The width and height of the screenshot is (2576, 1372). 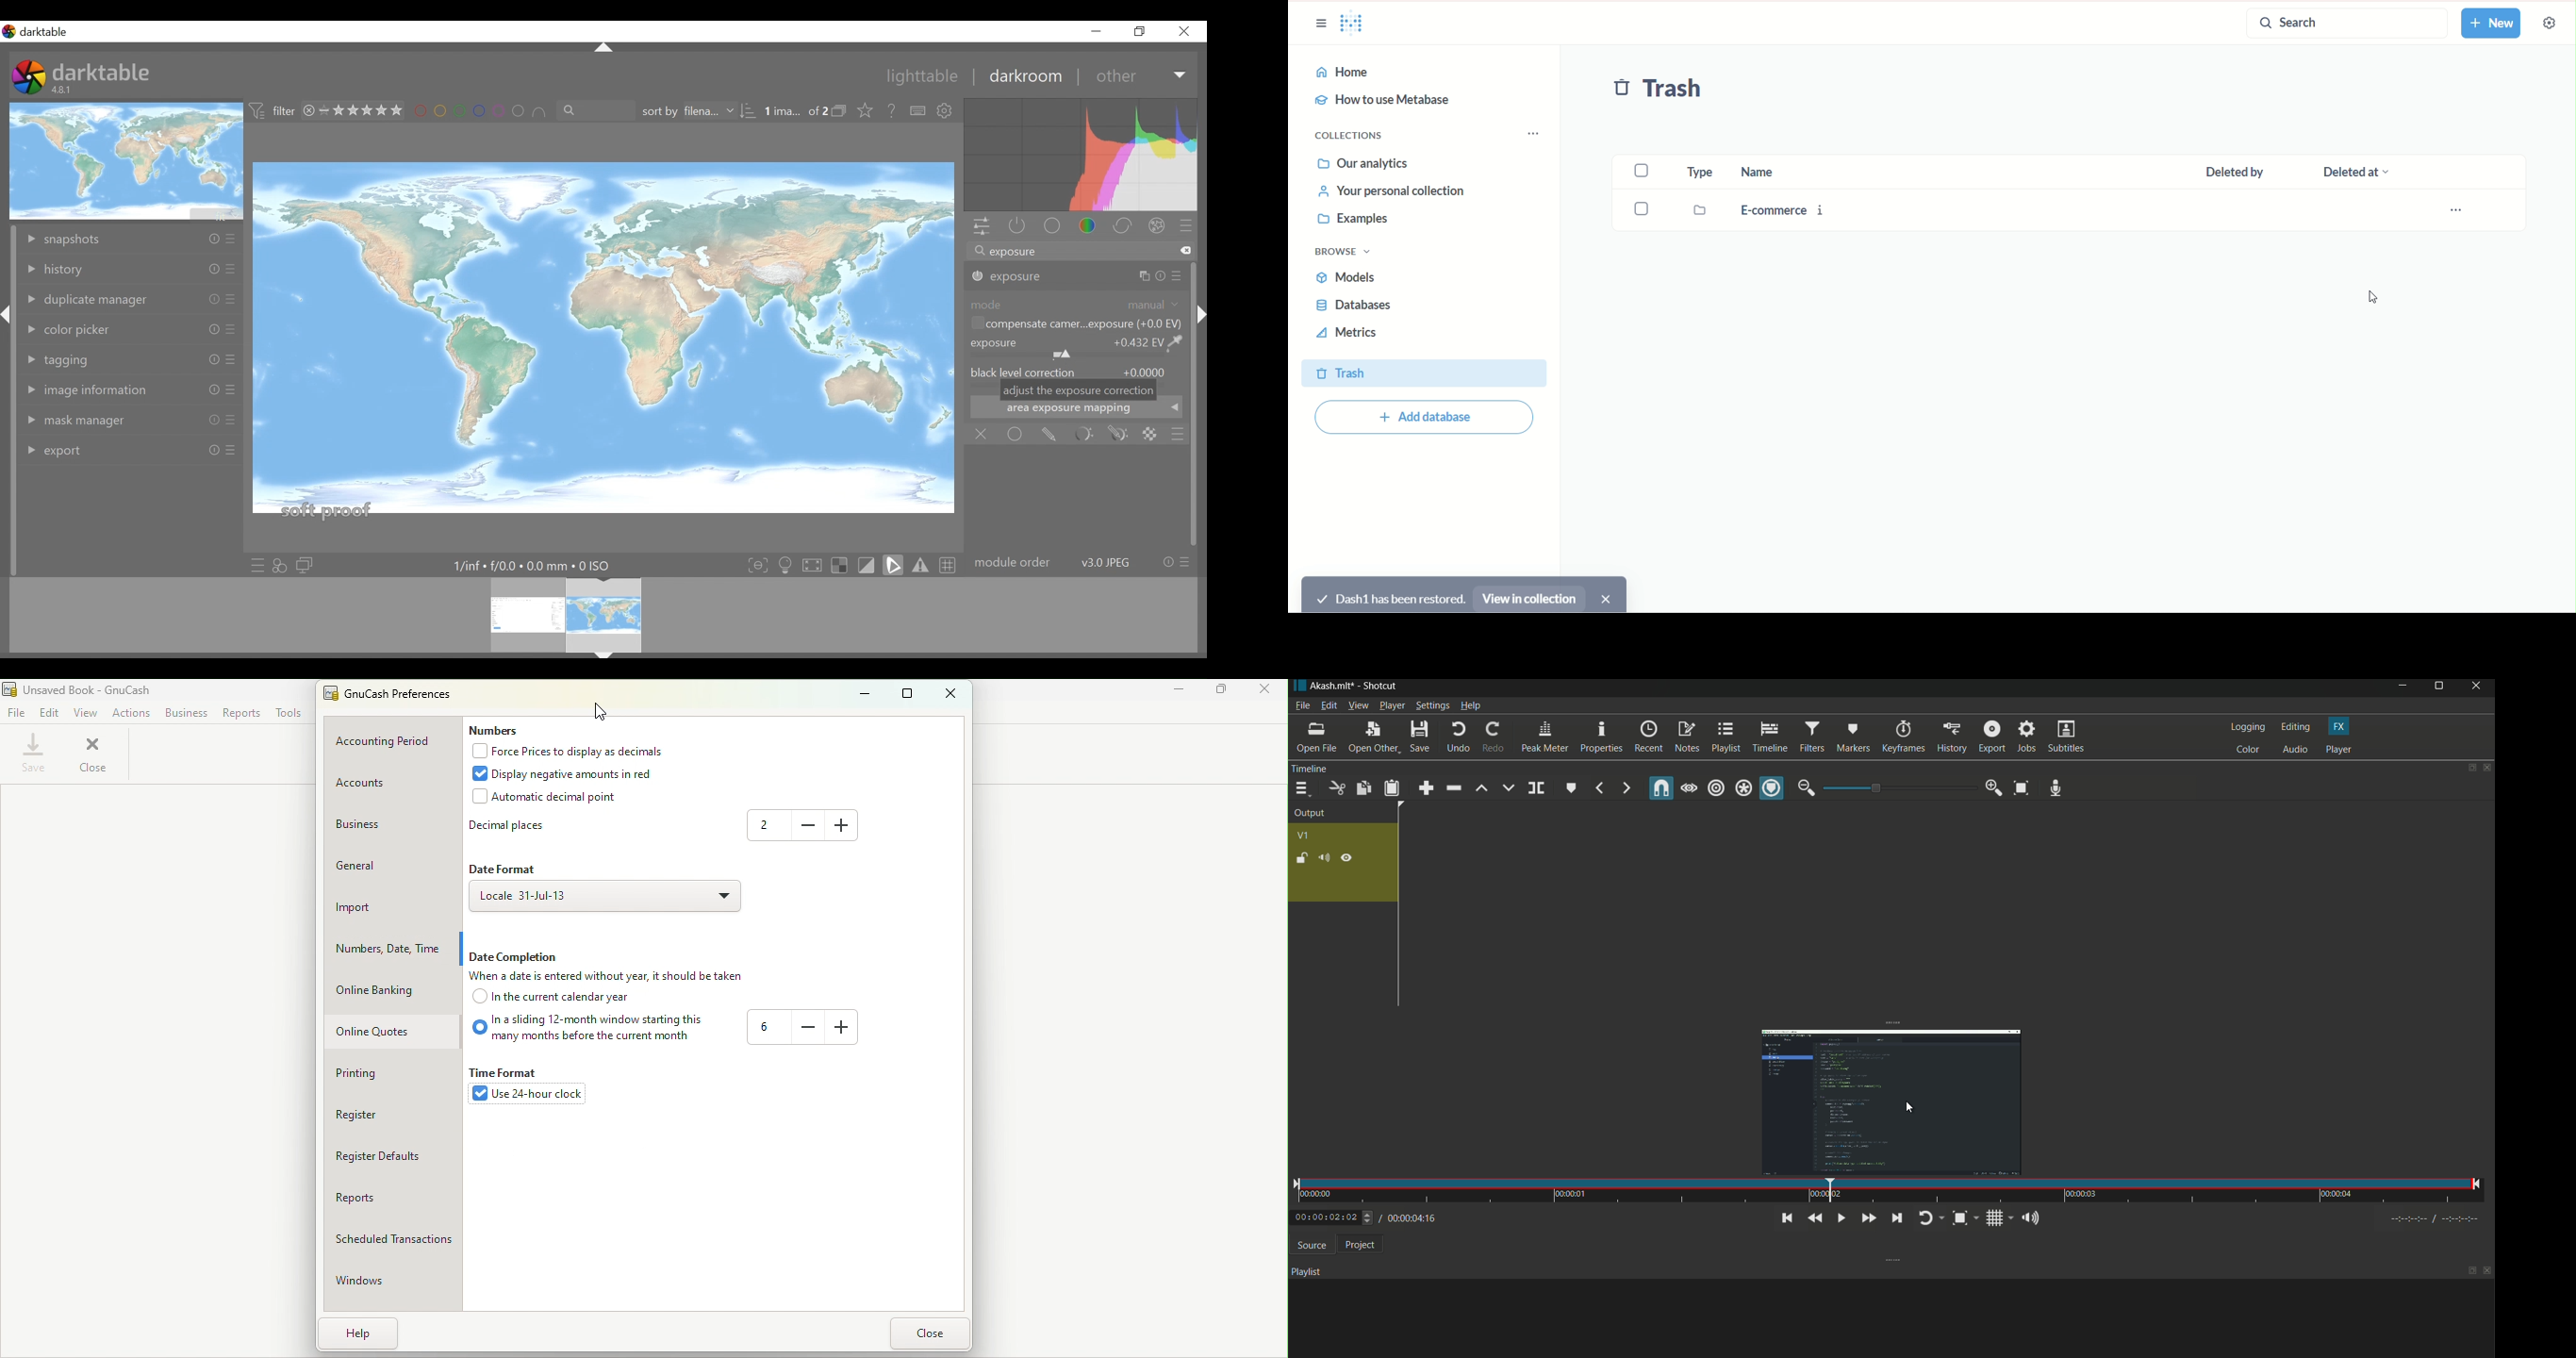 What do you see at coordinates (2441, 1218) in the screenshot?
I see `timecodes` at bounding box center [2441, 1218].